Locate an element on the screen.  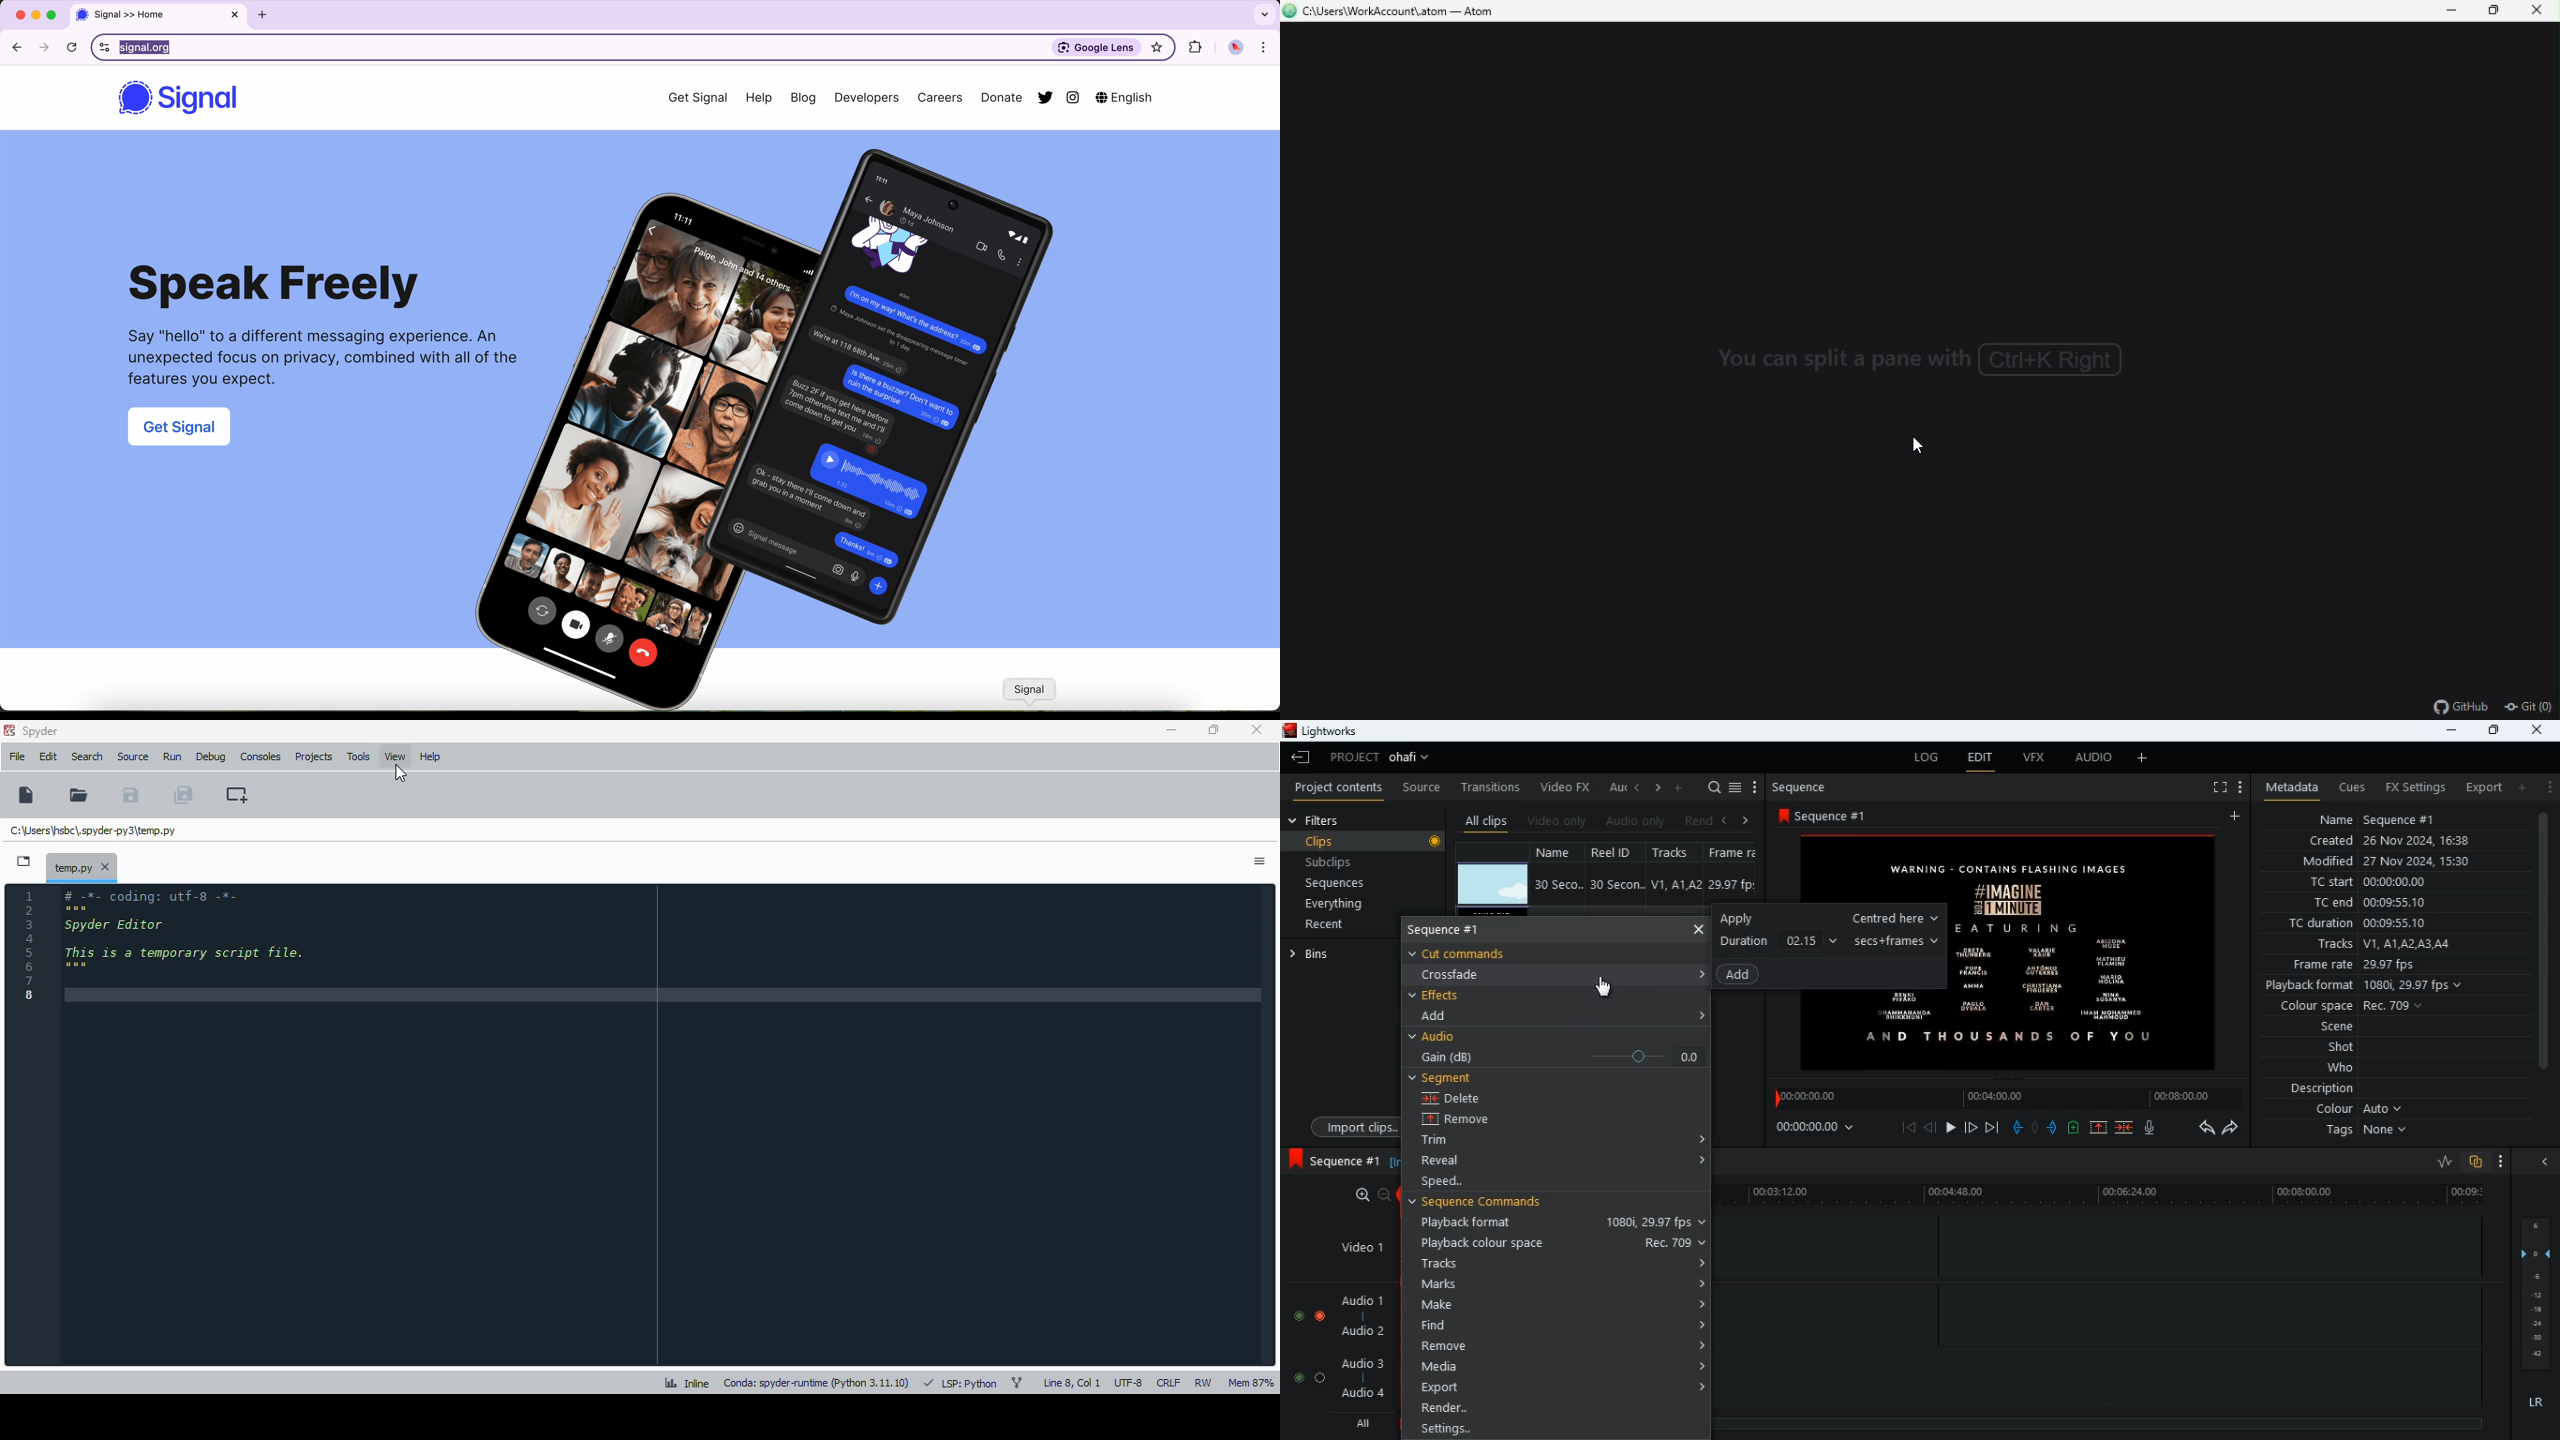
twitter is located at coordinates (1043, 97).